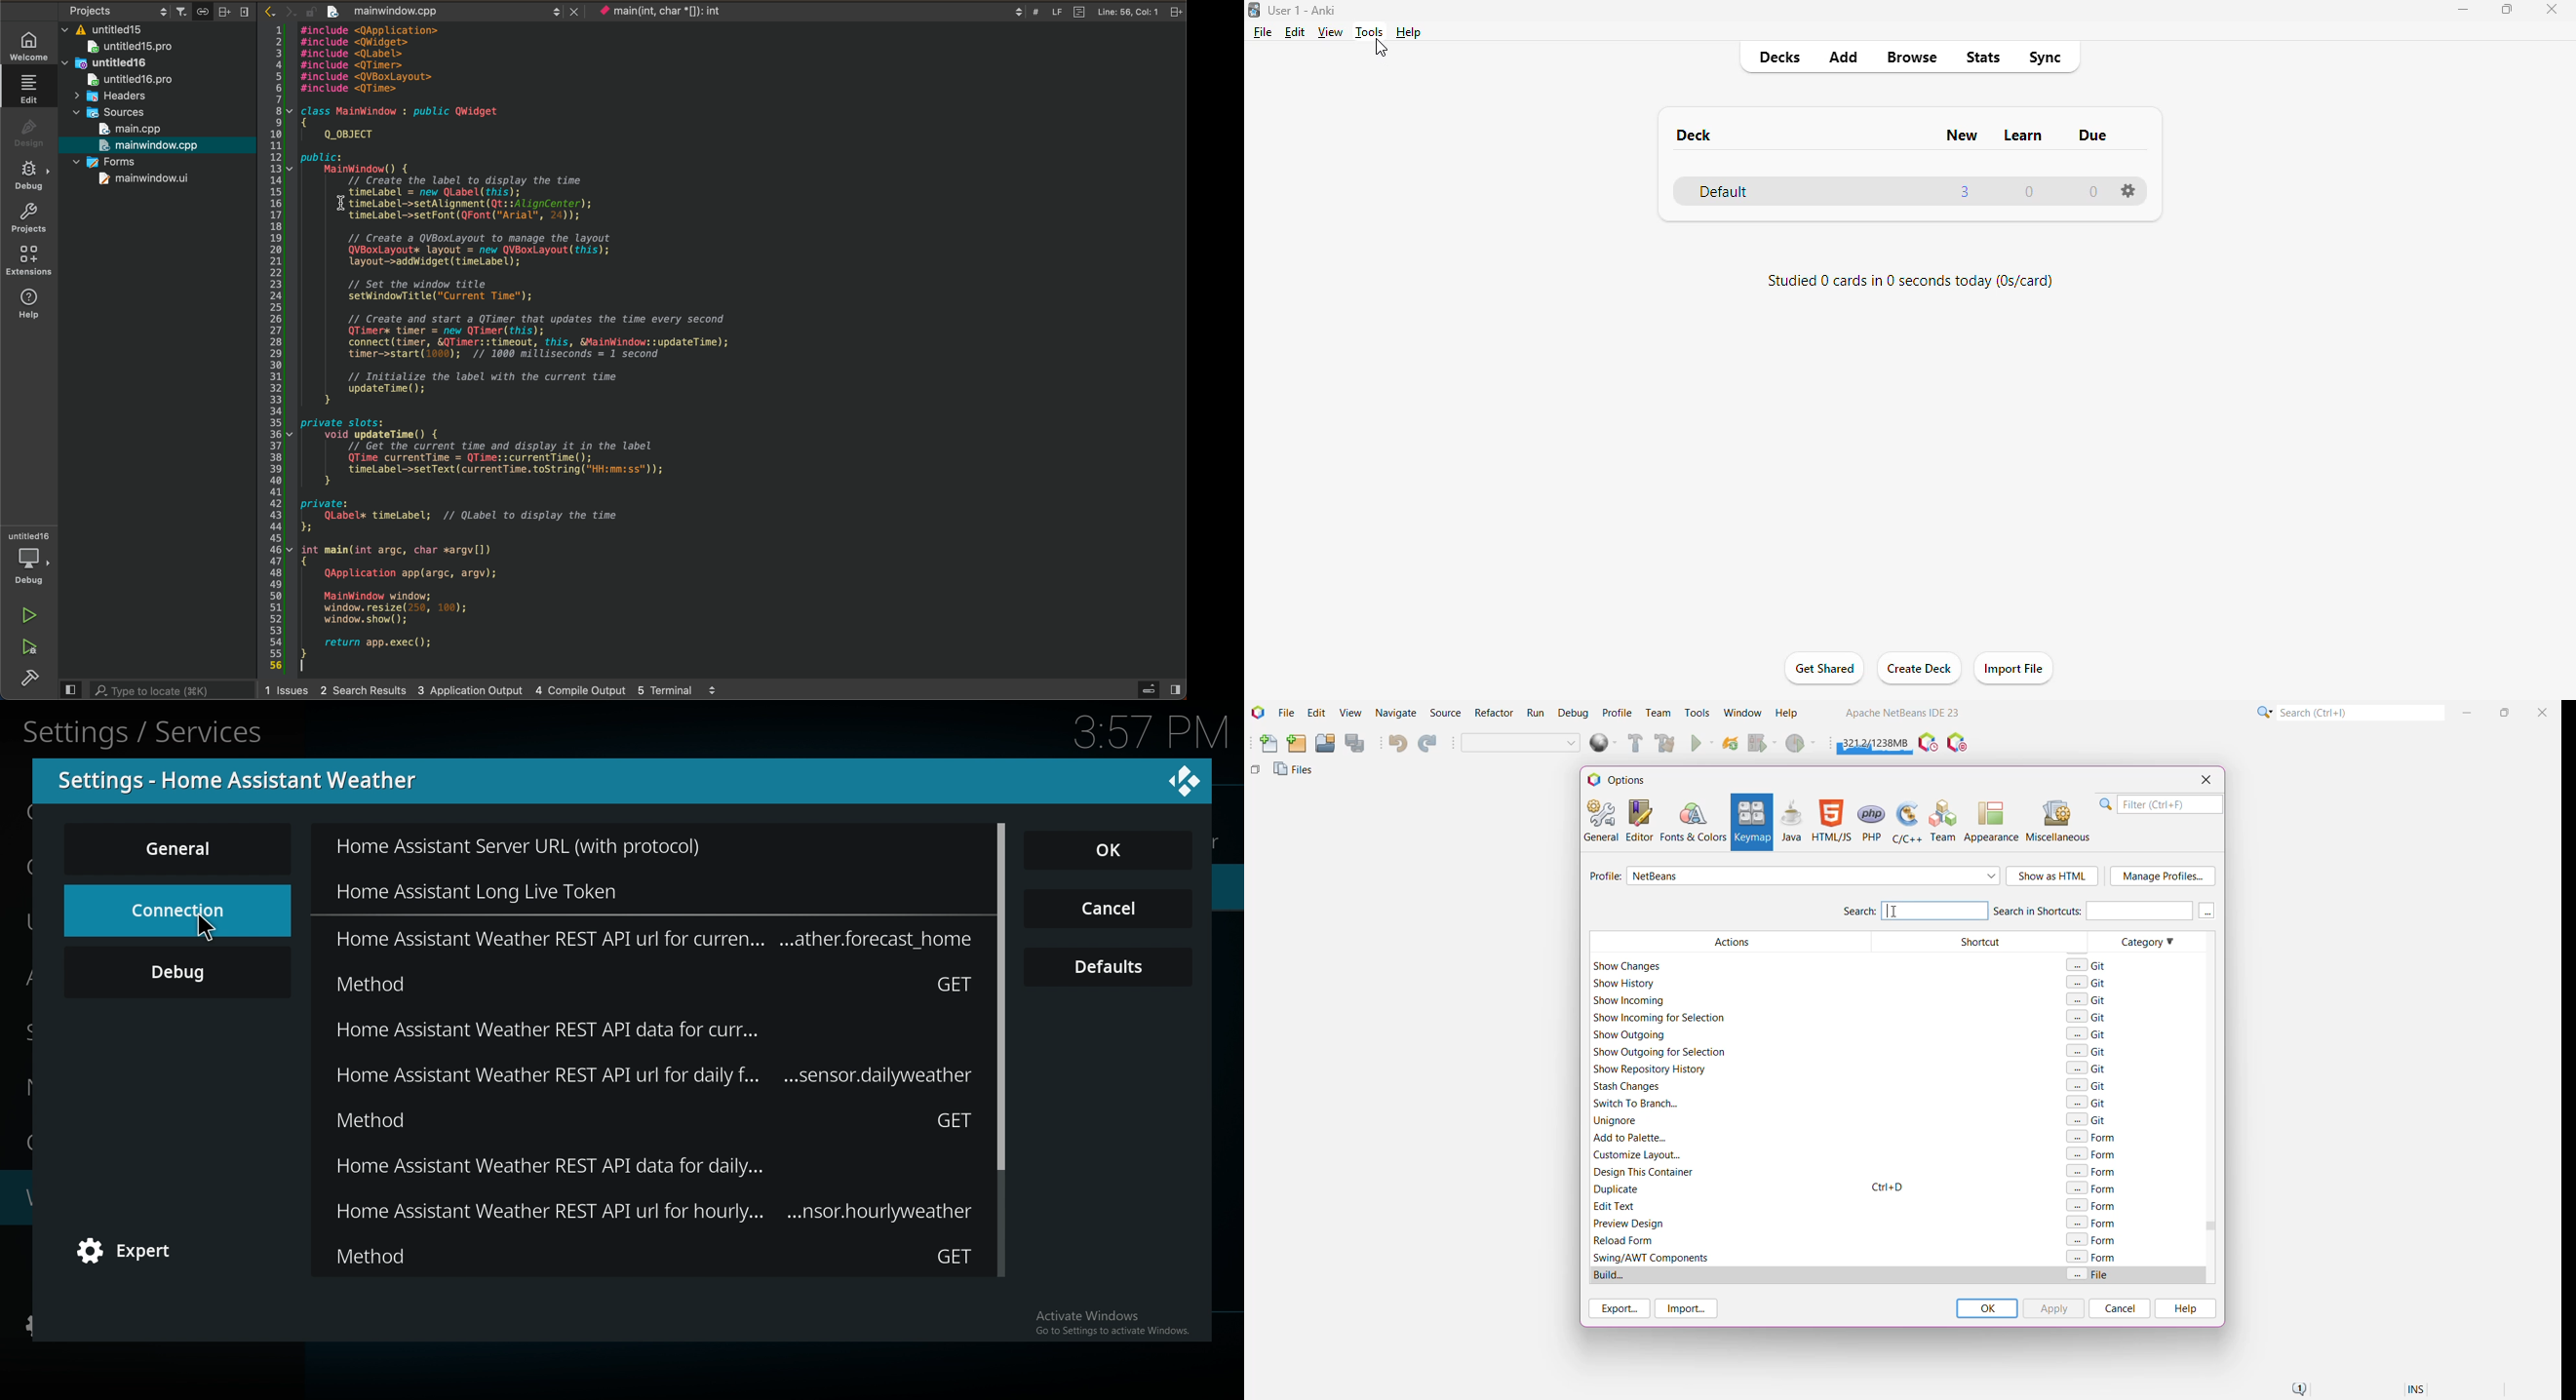  What do you see at coordinates (222, 11) in the screenshot?
I see `Arrange` at bounding box center [222, 11].